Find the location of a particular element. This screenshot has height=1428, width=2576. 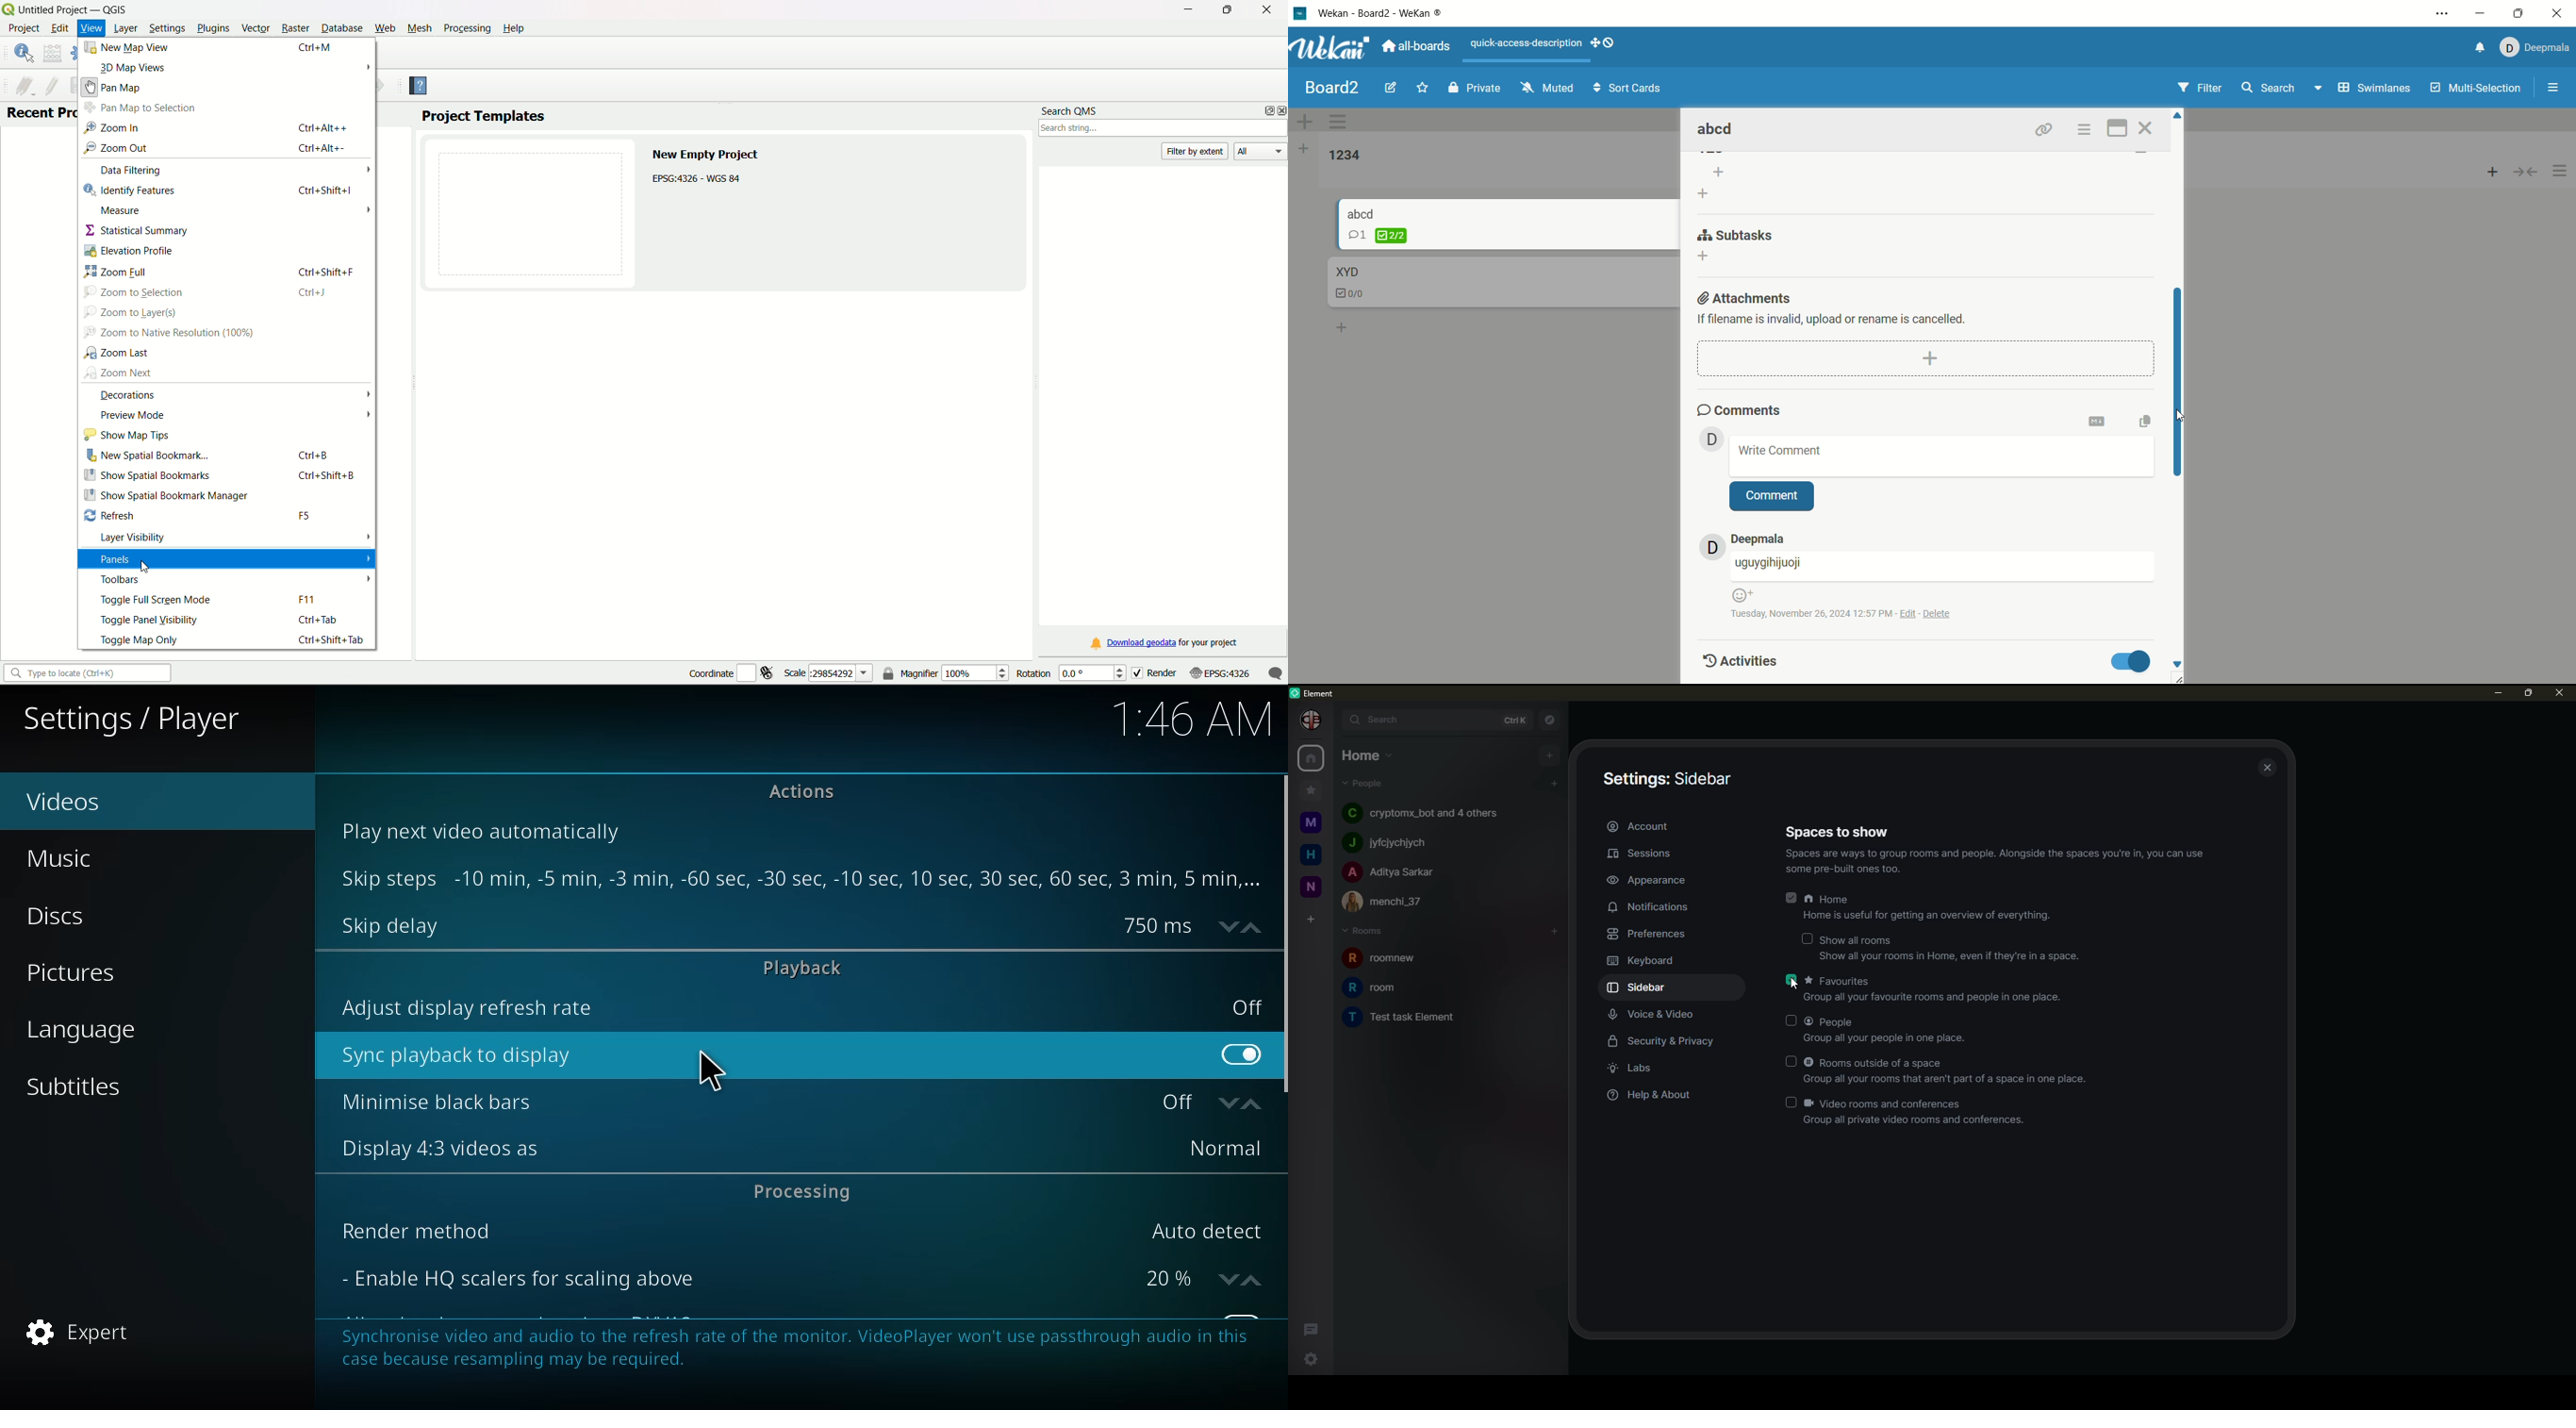

down is located at coordinates (2179, 666).